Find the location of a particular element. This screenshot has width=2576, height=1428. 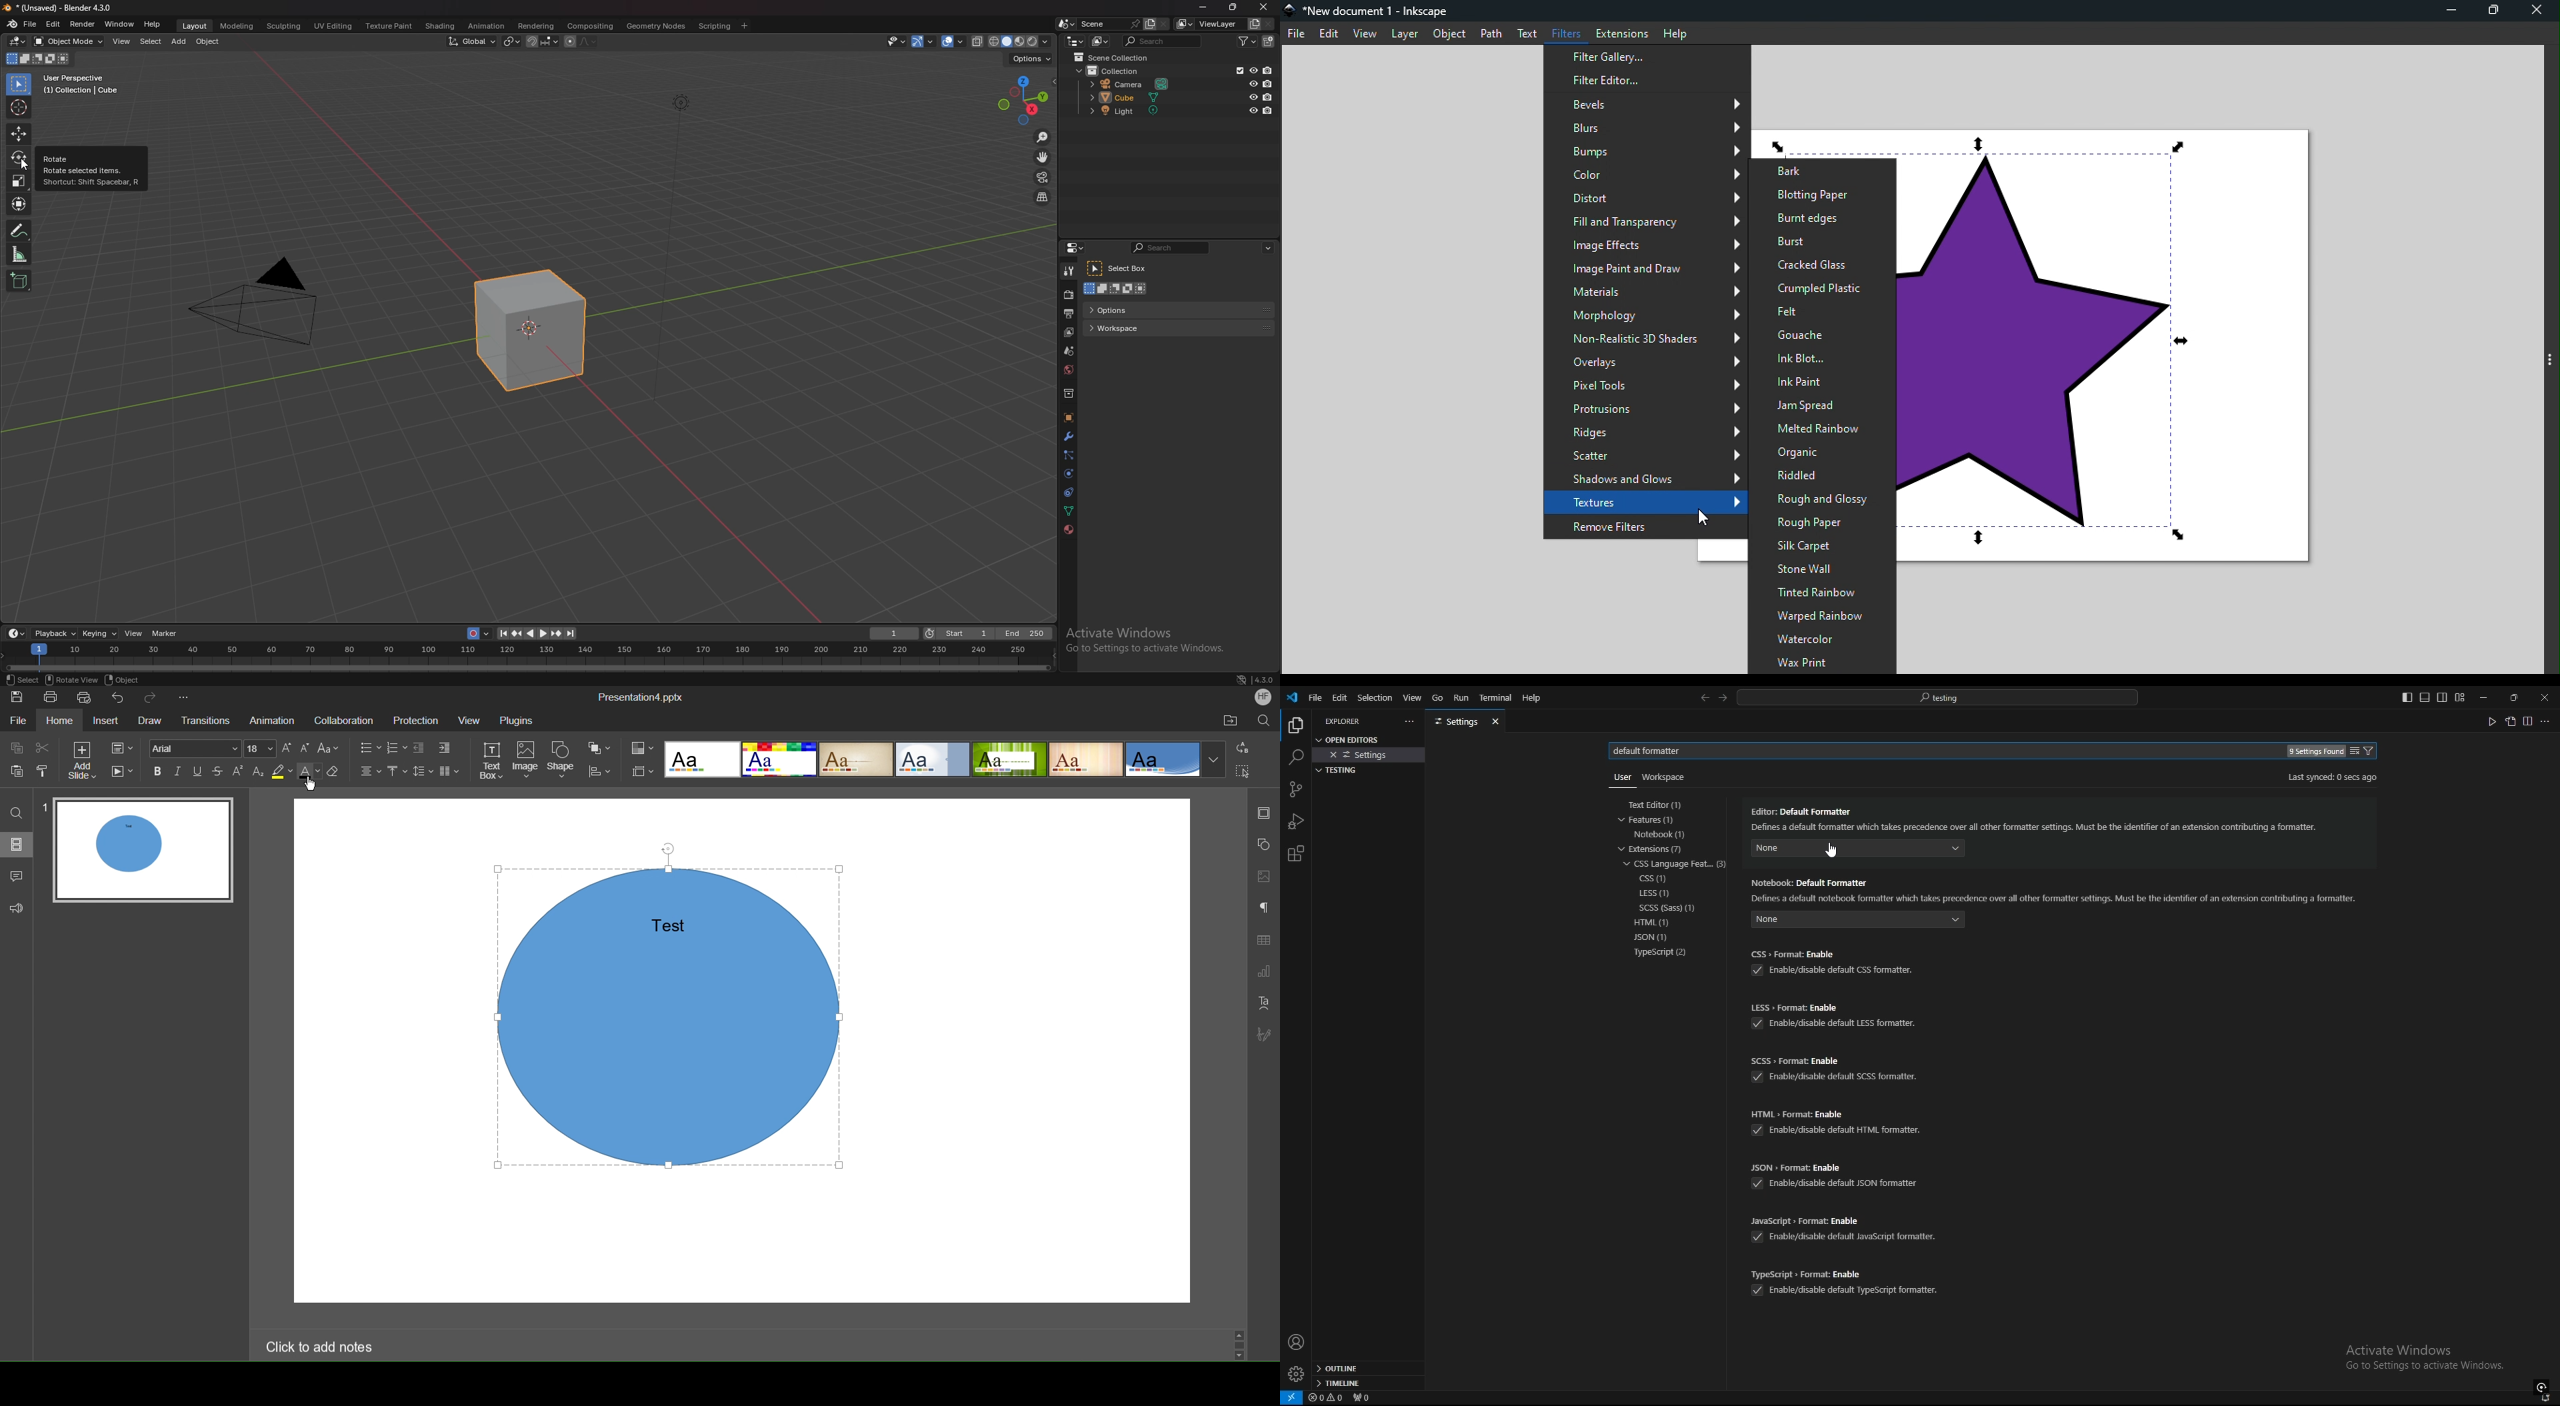

default formatter is located at coordinates (1654, 751).